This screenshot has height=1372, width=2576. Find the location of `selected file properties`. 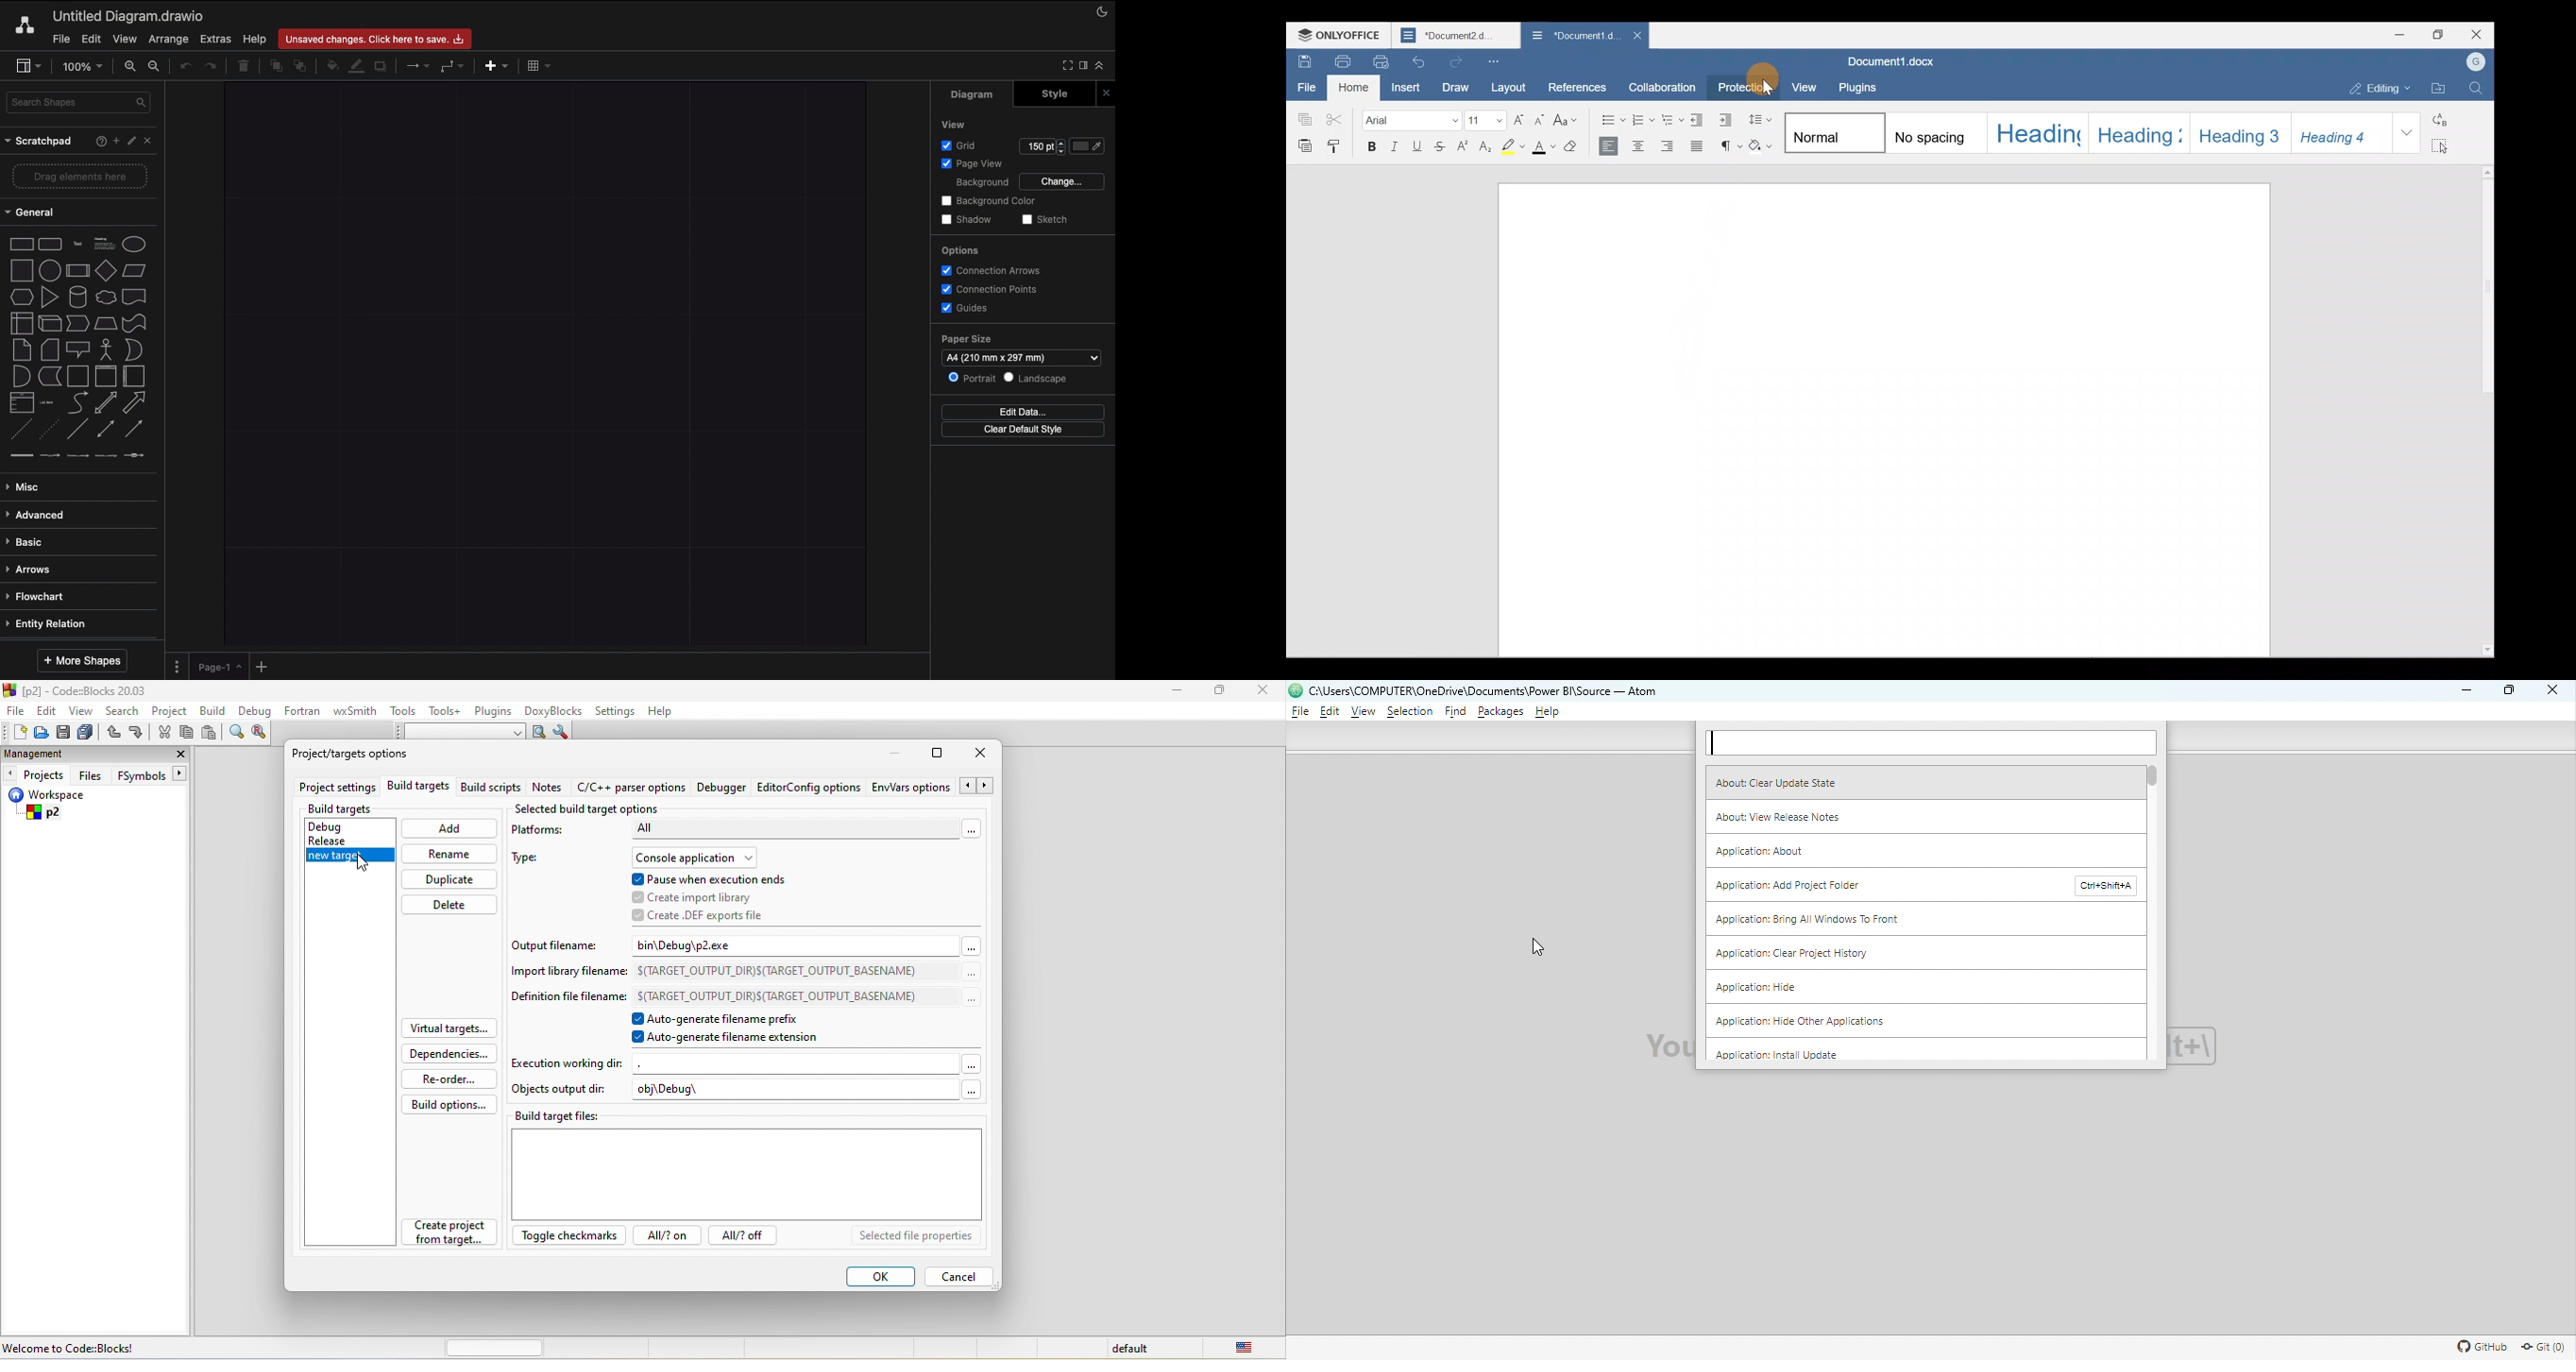

selected file properties is located at coordinates (914, 1237).